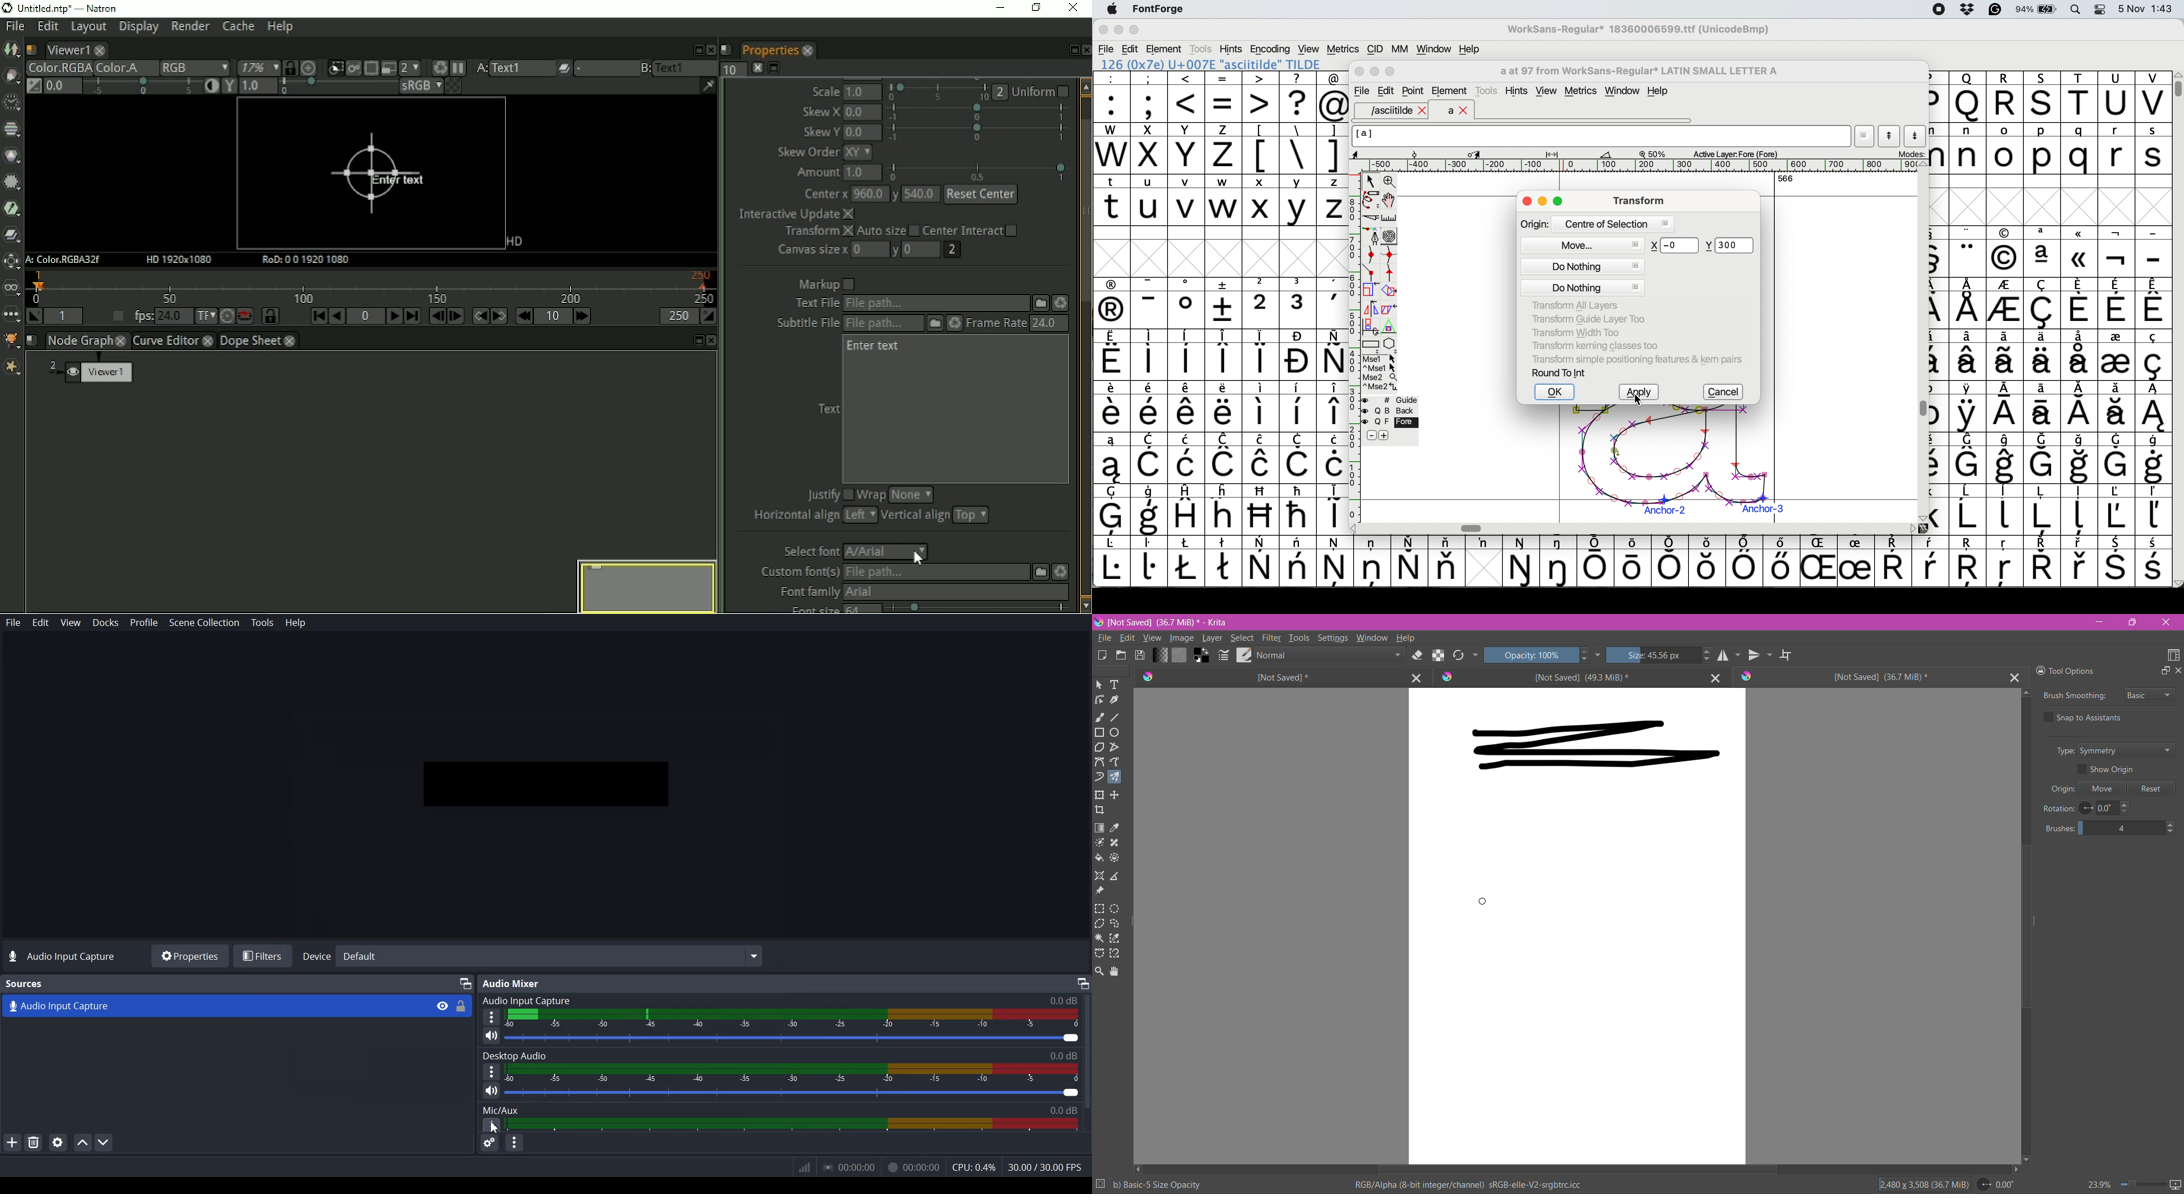  What do you see at coordinates (1115, 954) in the screenshot?
I see `Magnetic Curve Selection Tool` at bounding box center [1115, 954].